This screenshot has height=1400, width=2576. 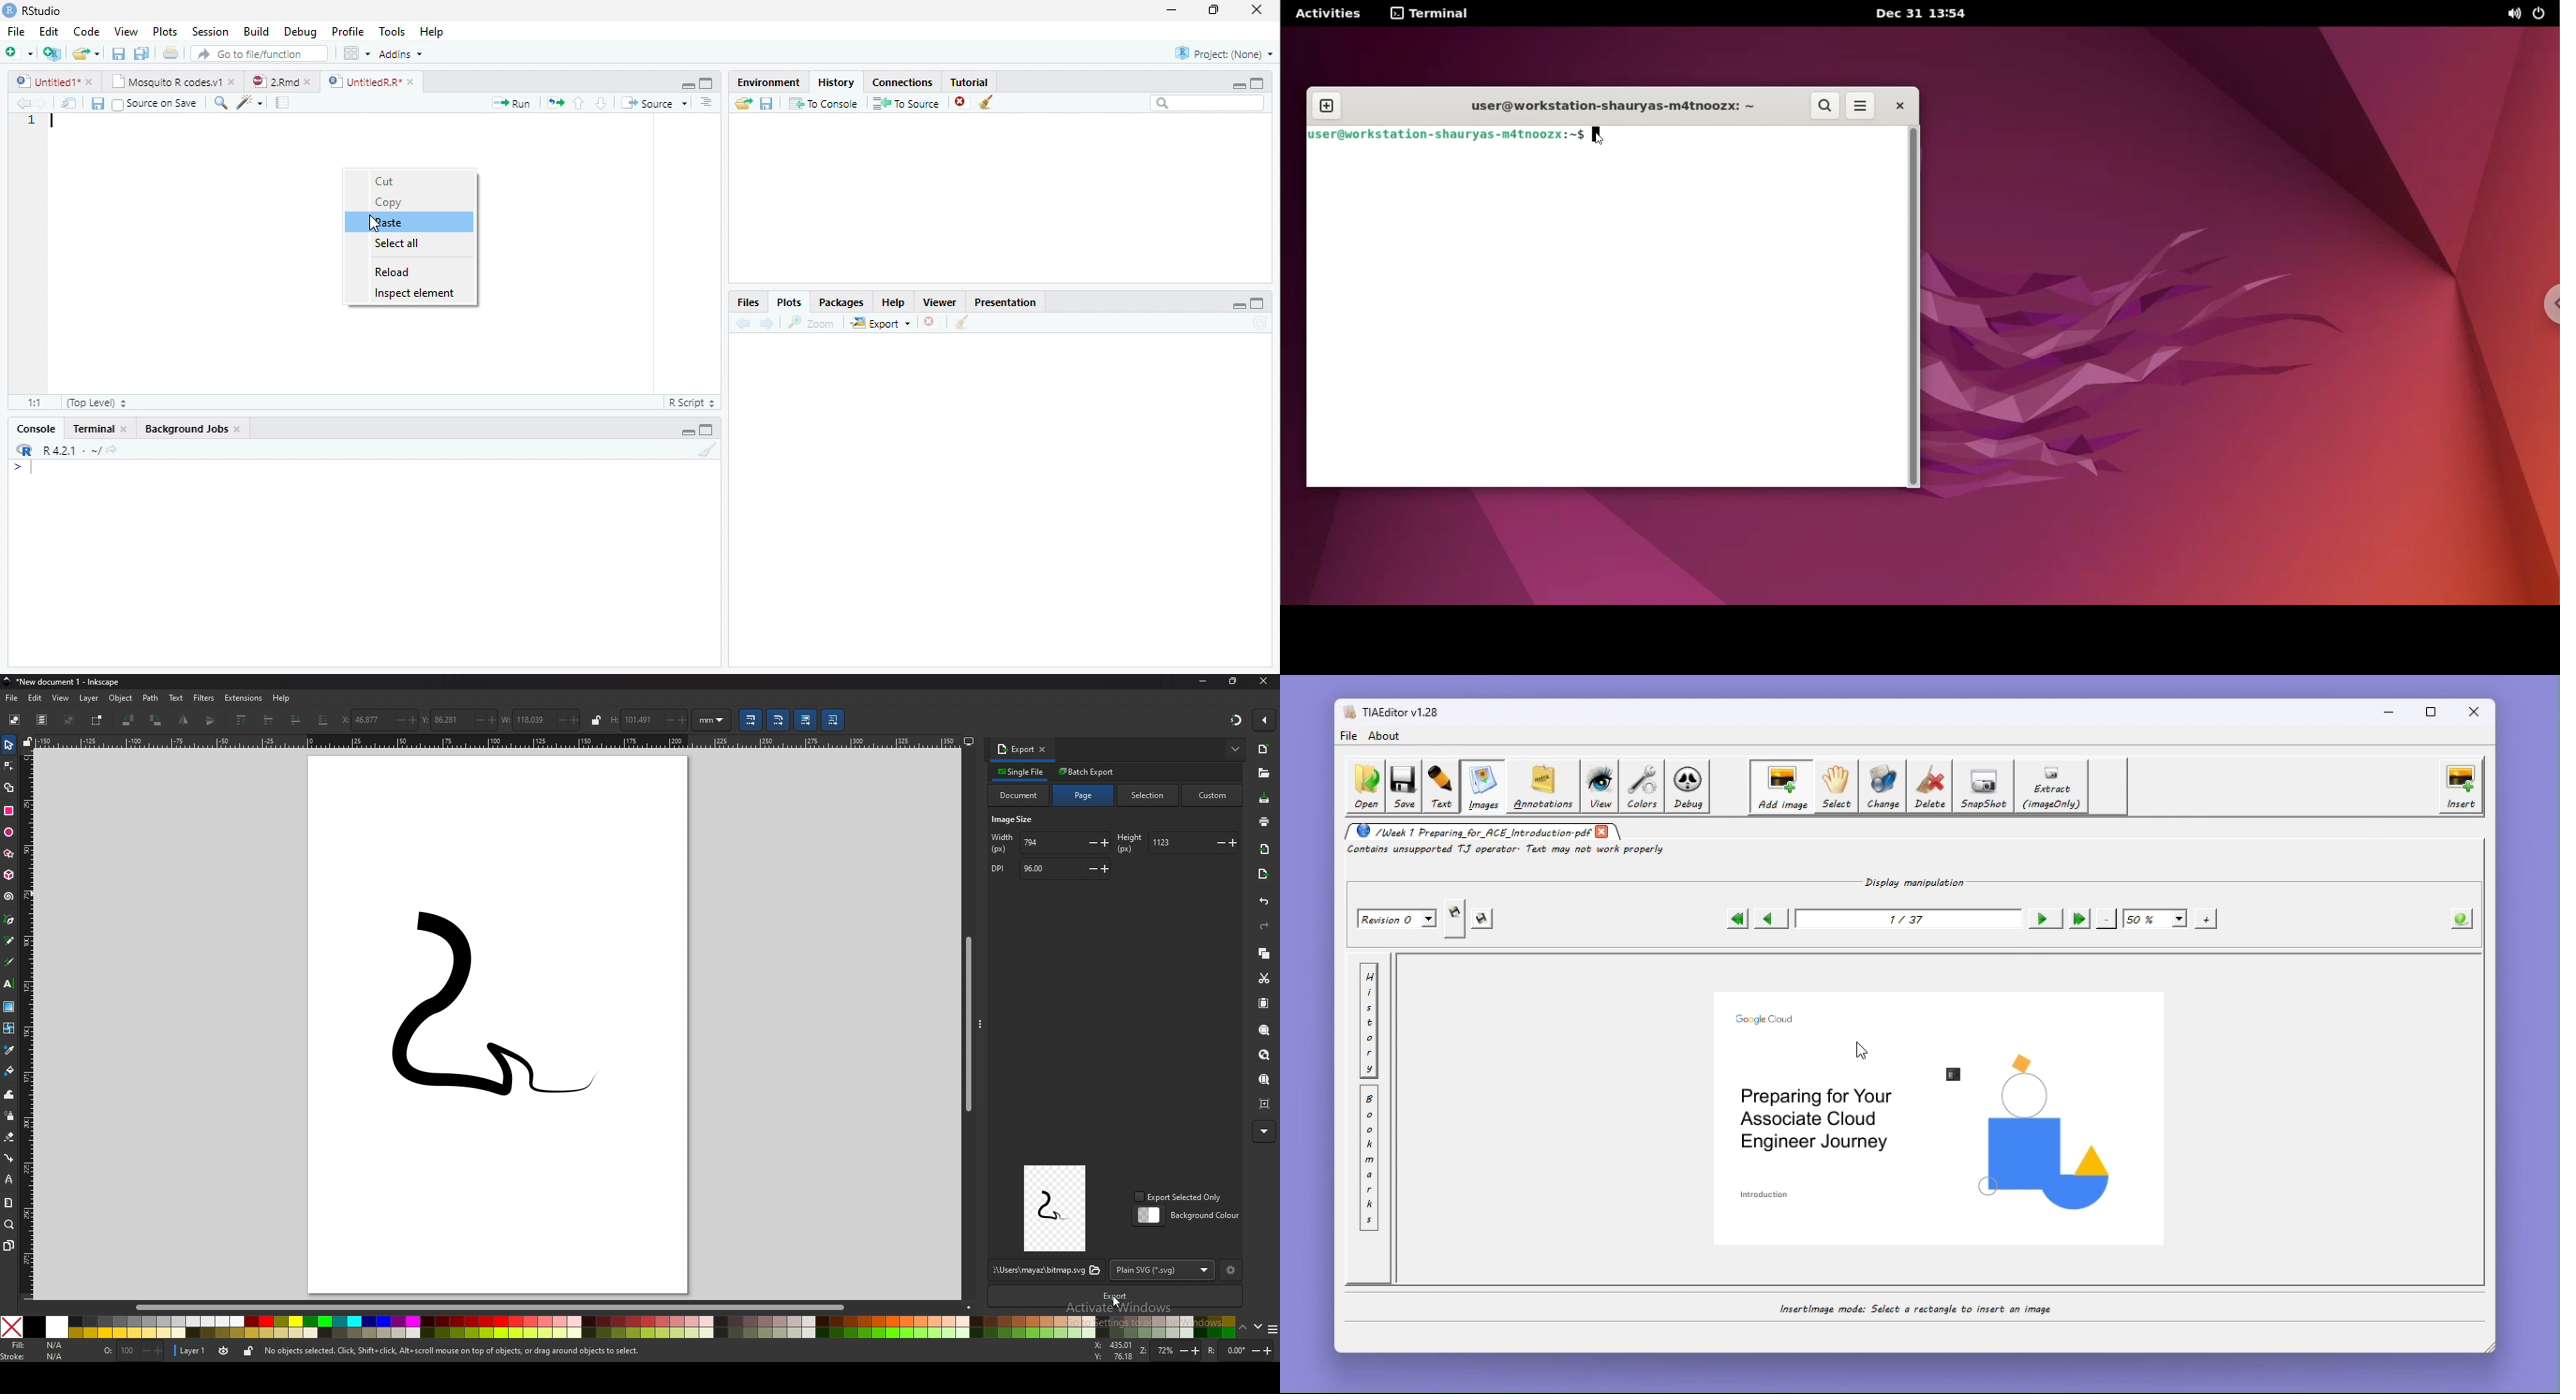 I want to click on connector, so click(x=9, y=1157).